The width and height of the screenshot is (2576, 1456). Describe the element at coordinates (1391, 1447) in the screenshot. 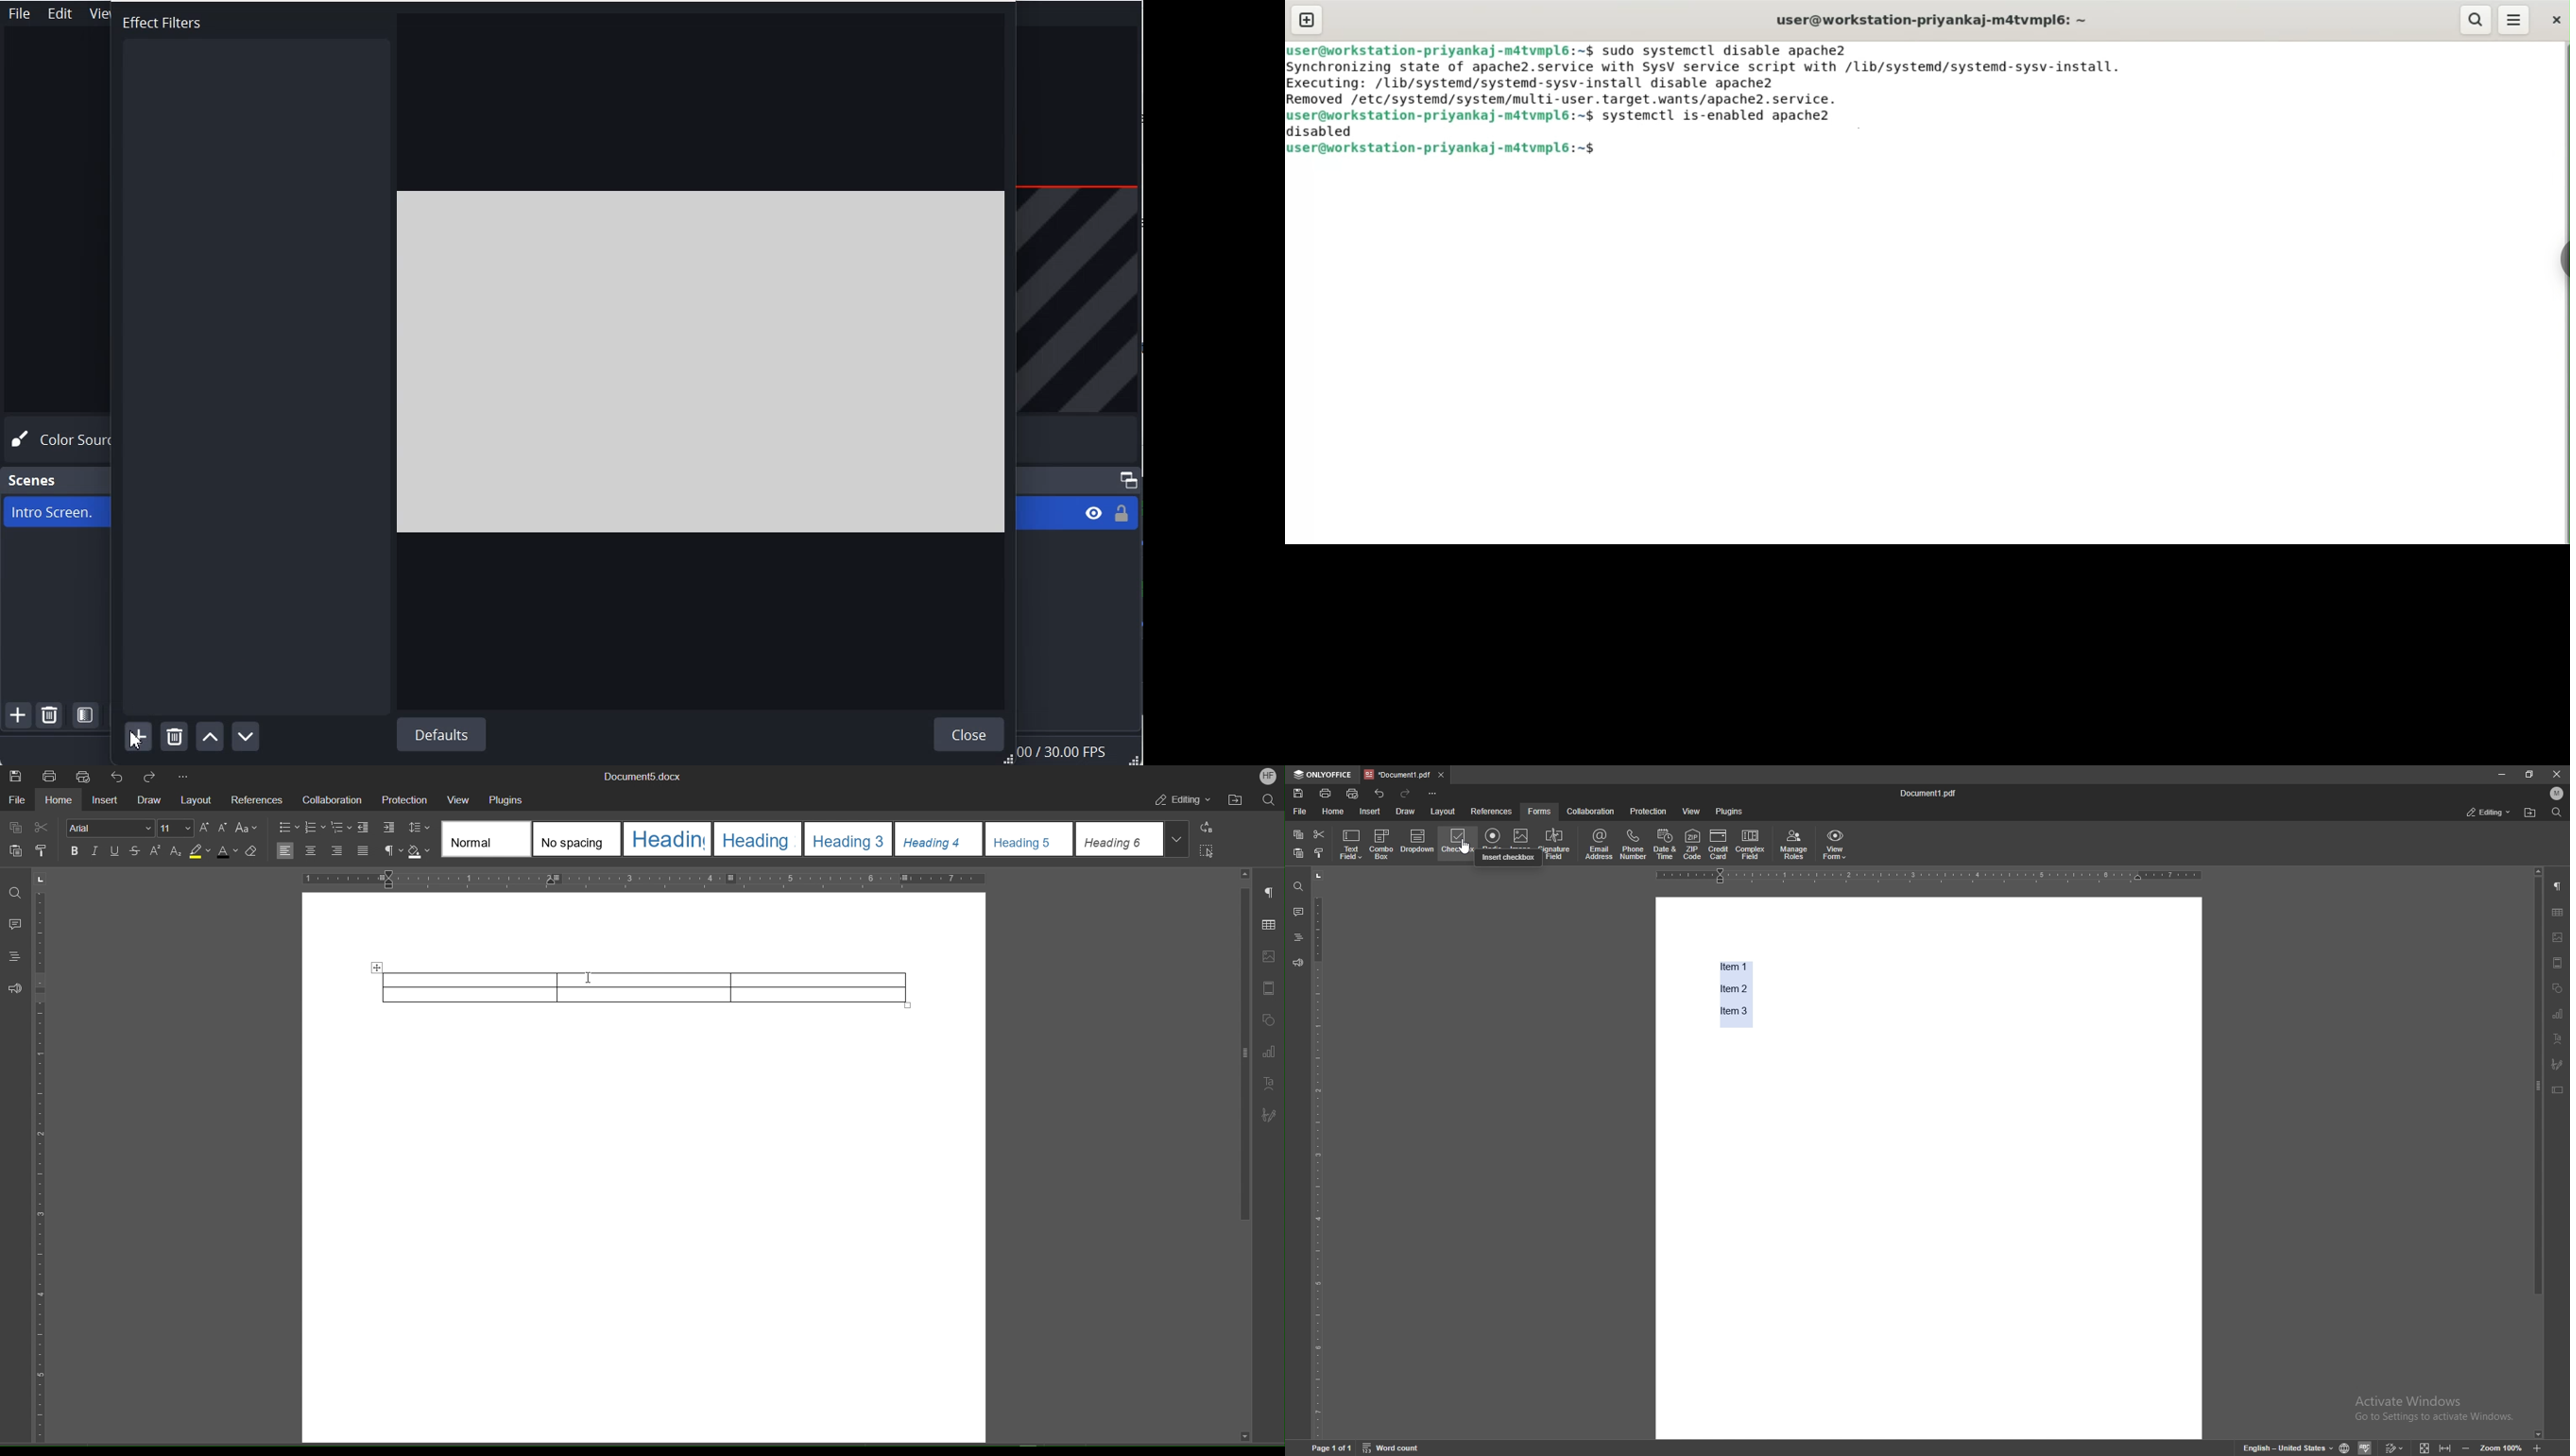

I see `word count` at that location.